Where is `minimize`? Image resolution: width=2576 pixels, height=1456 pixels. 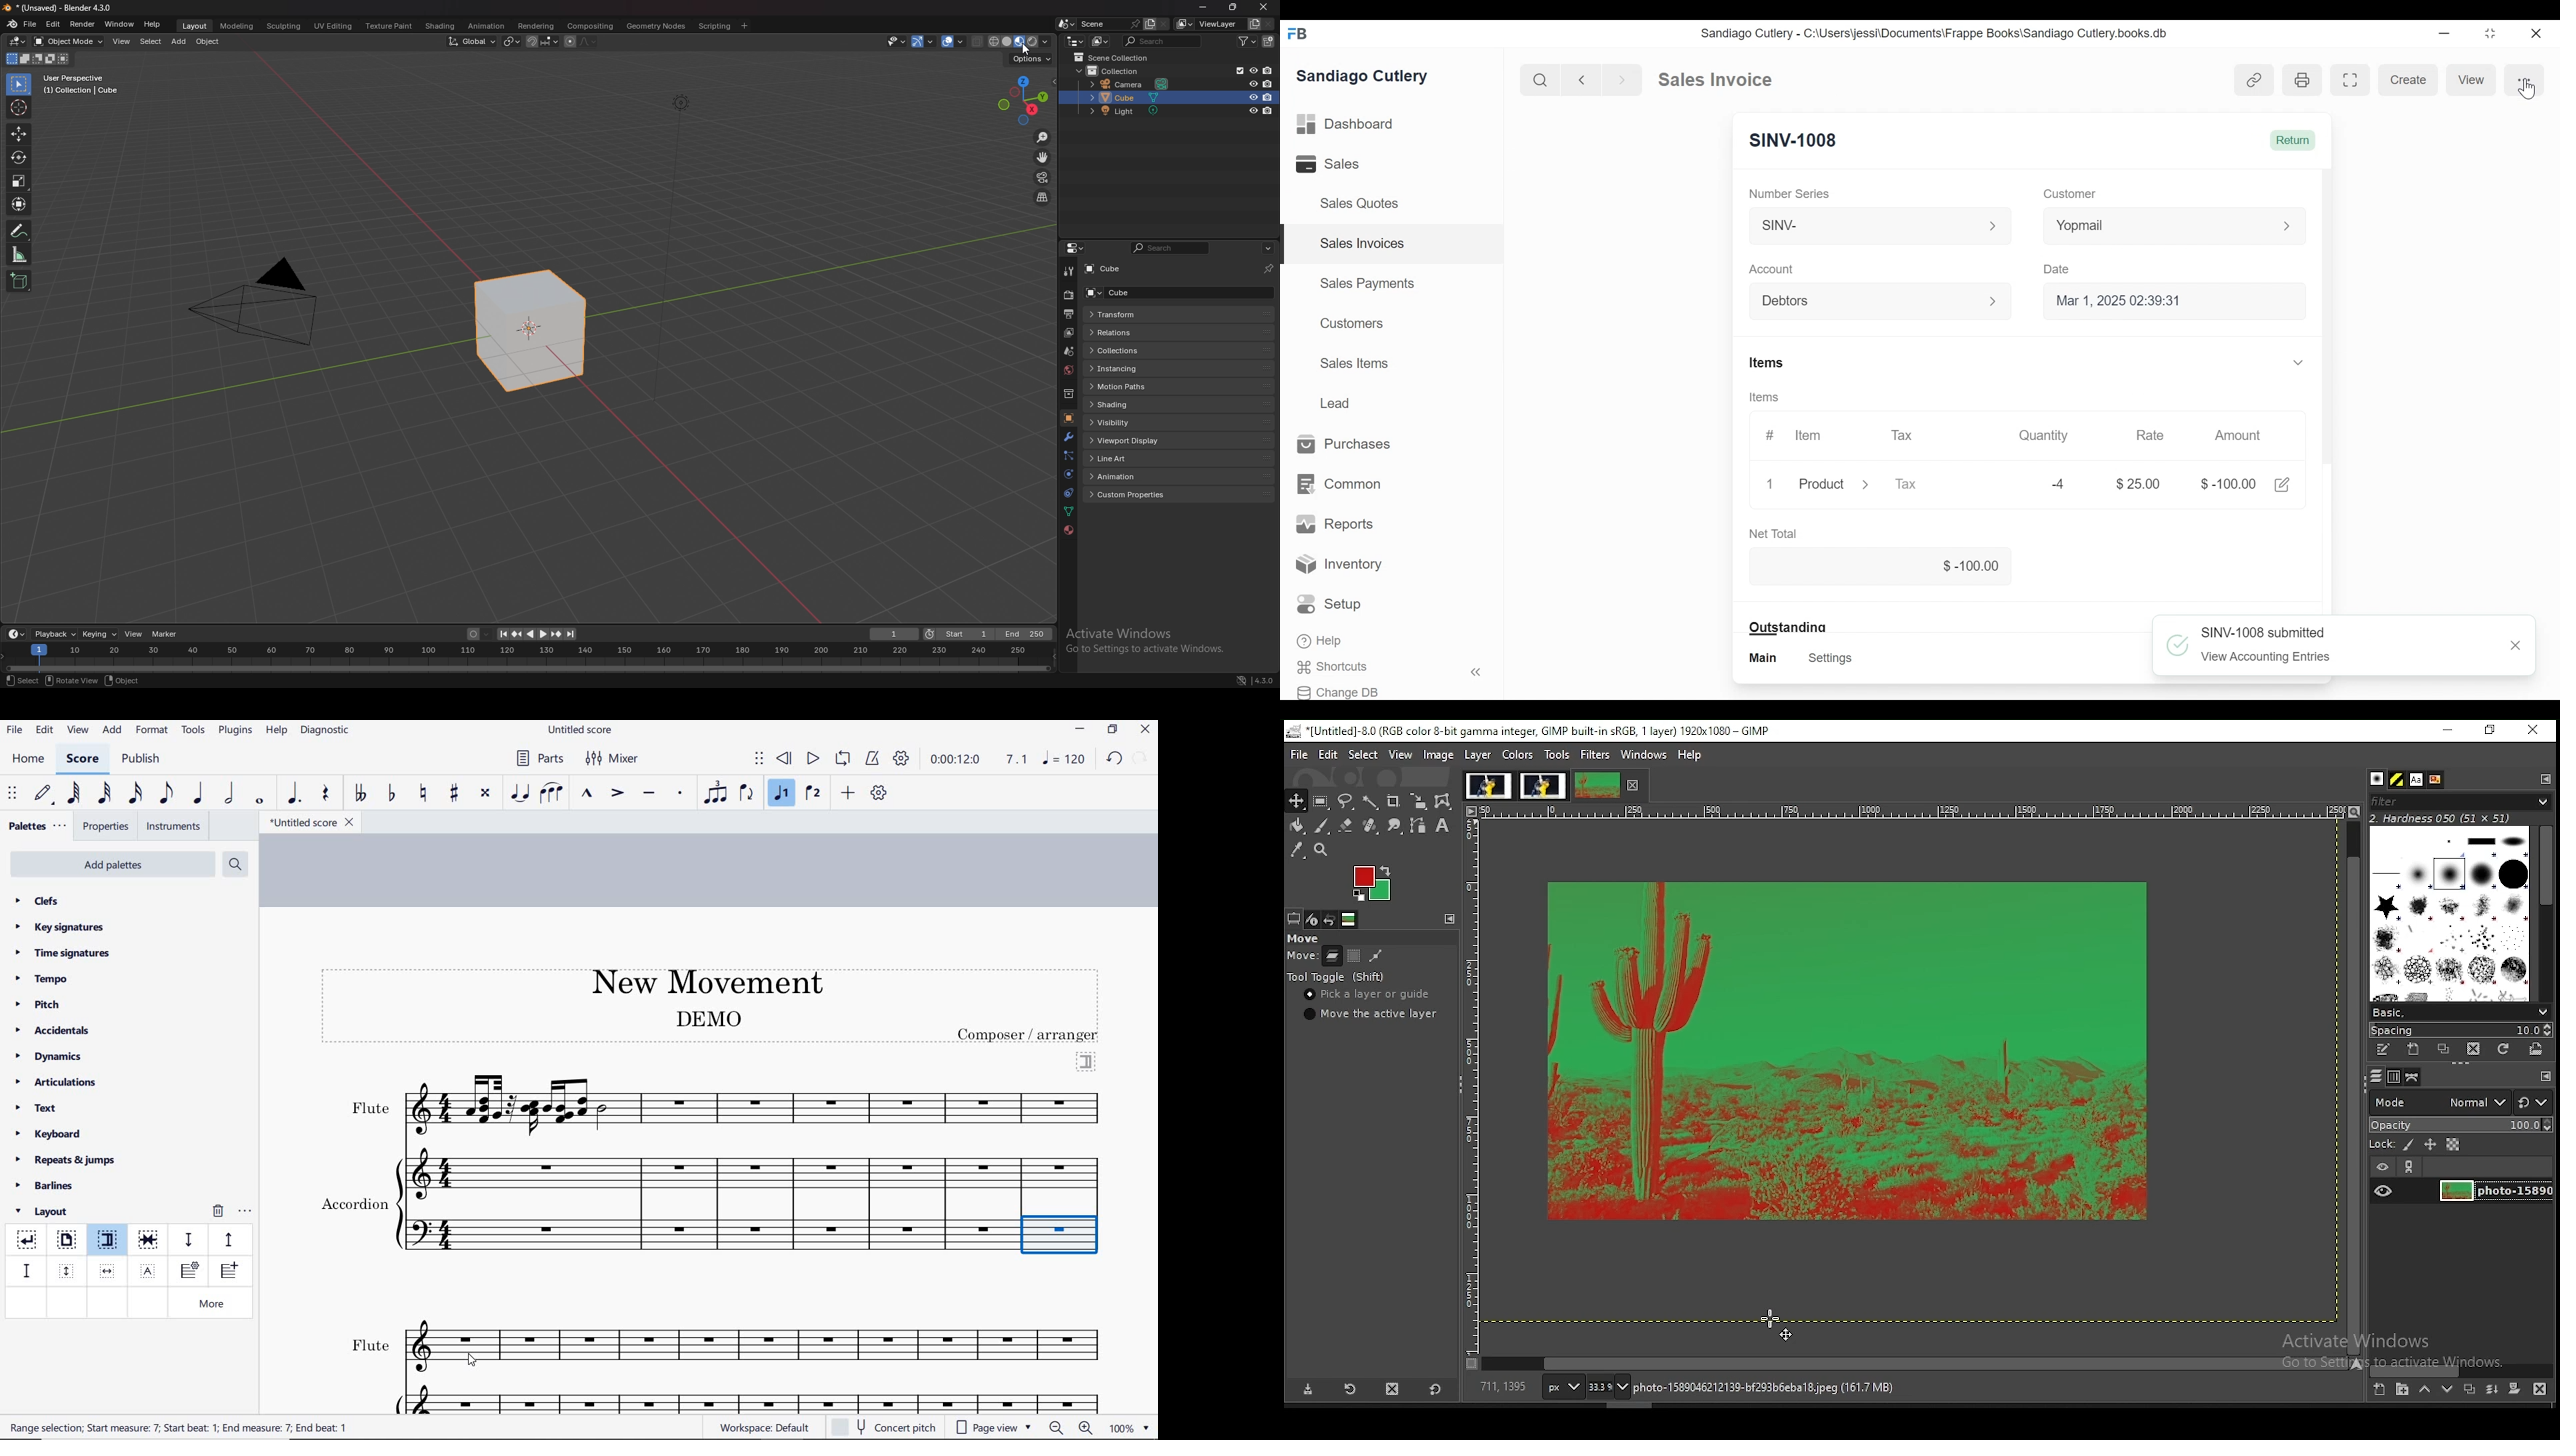 minimize is located at coordinates (1081, 730).